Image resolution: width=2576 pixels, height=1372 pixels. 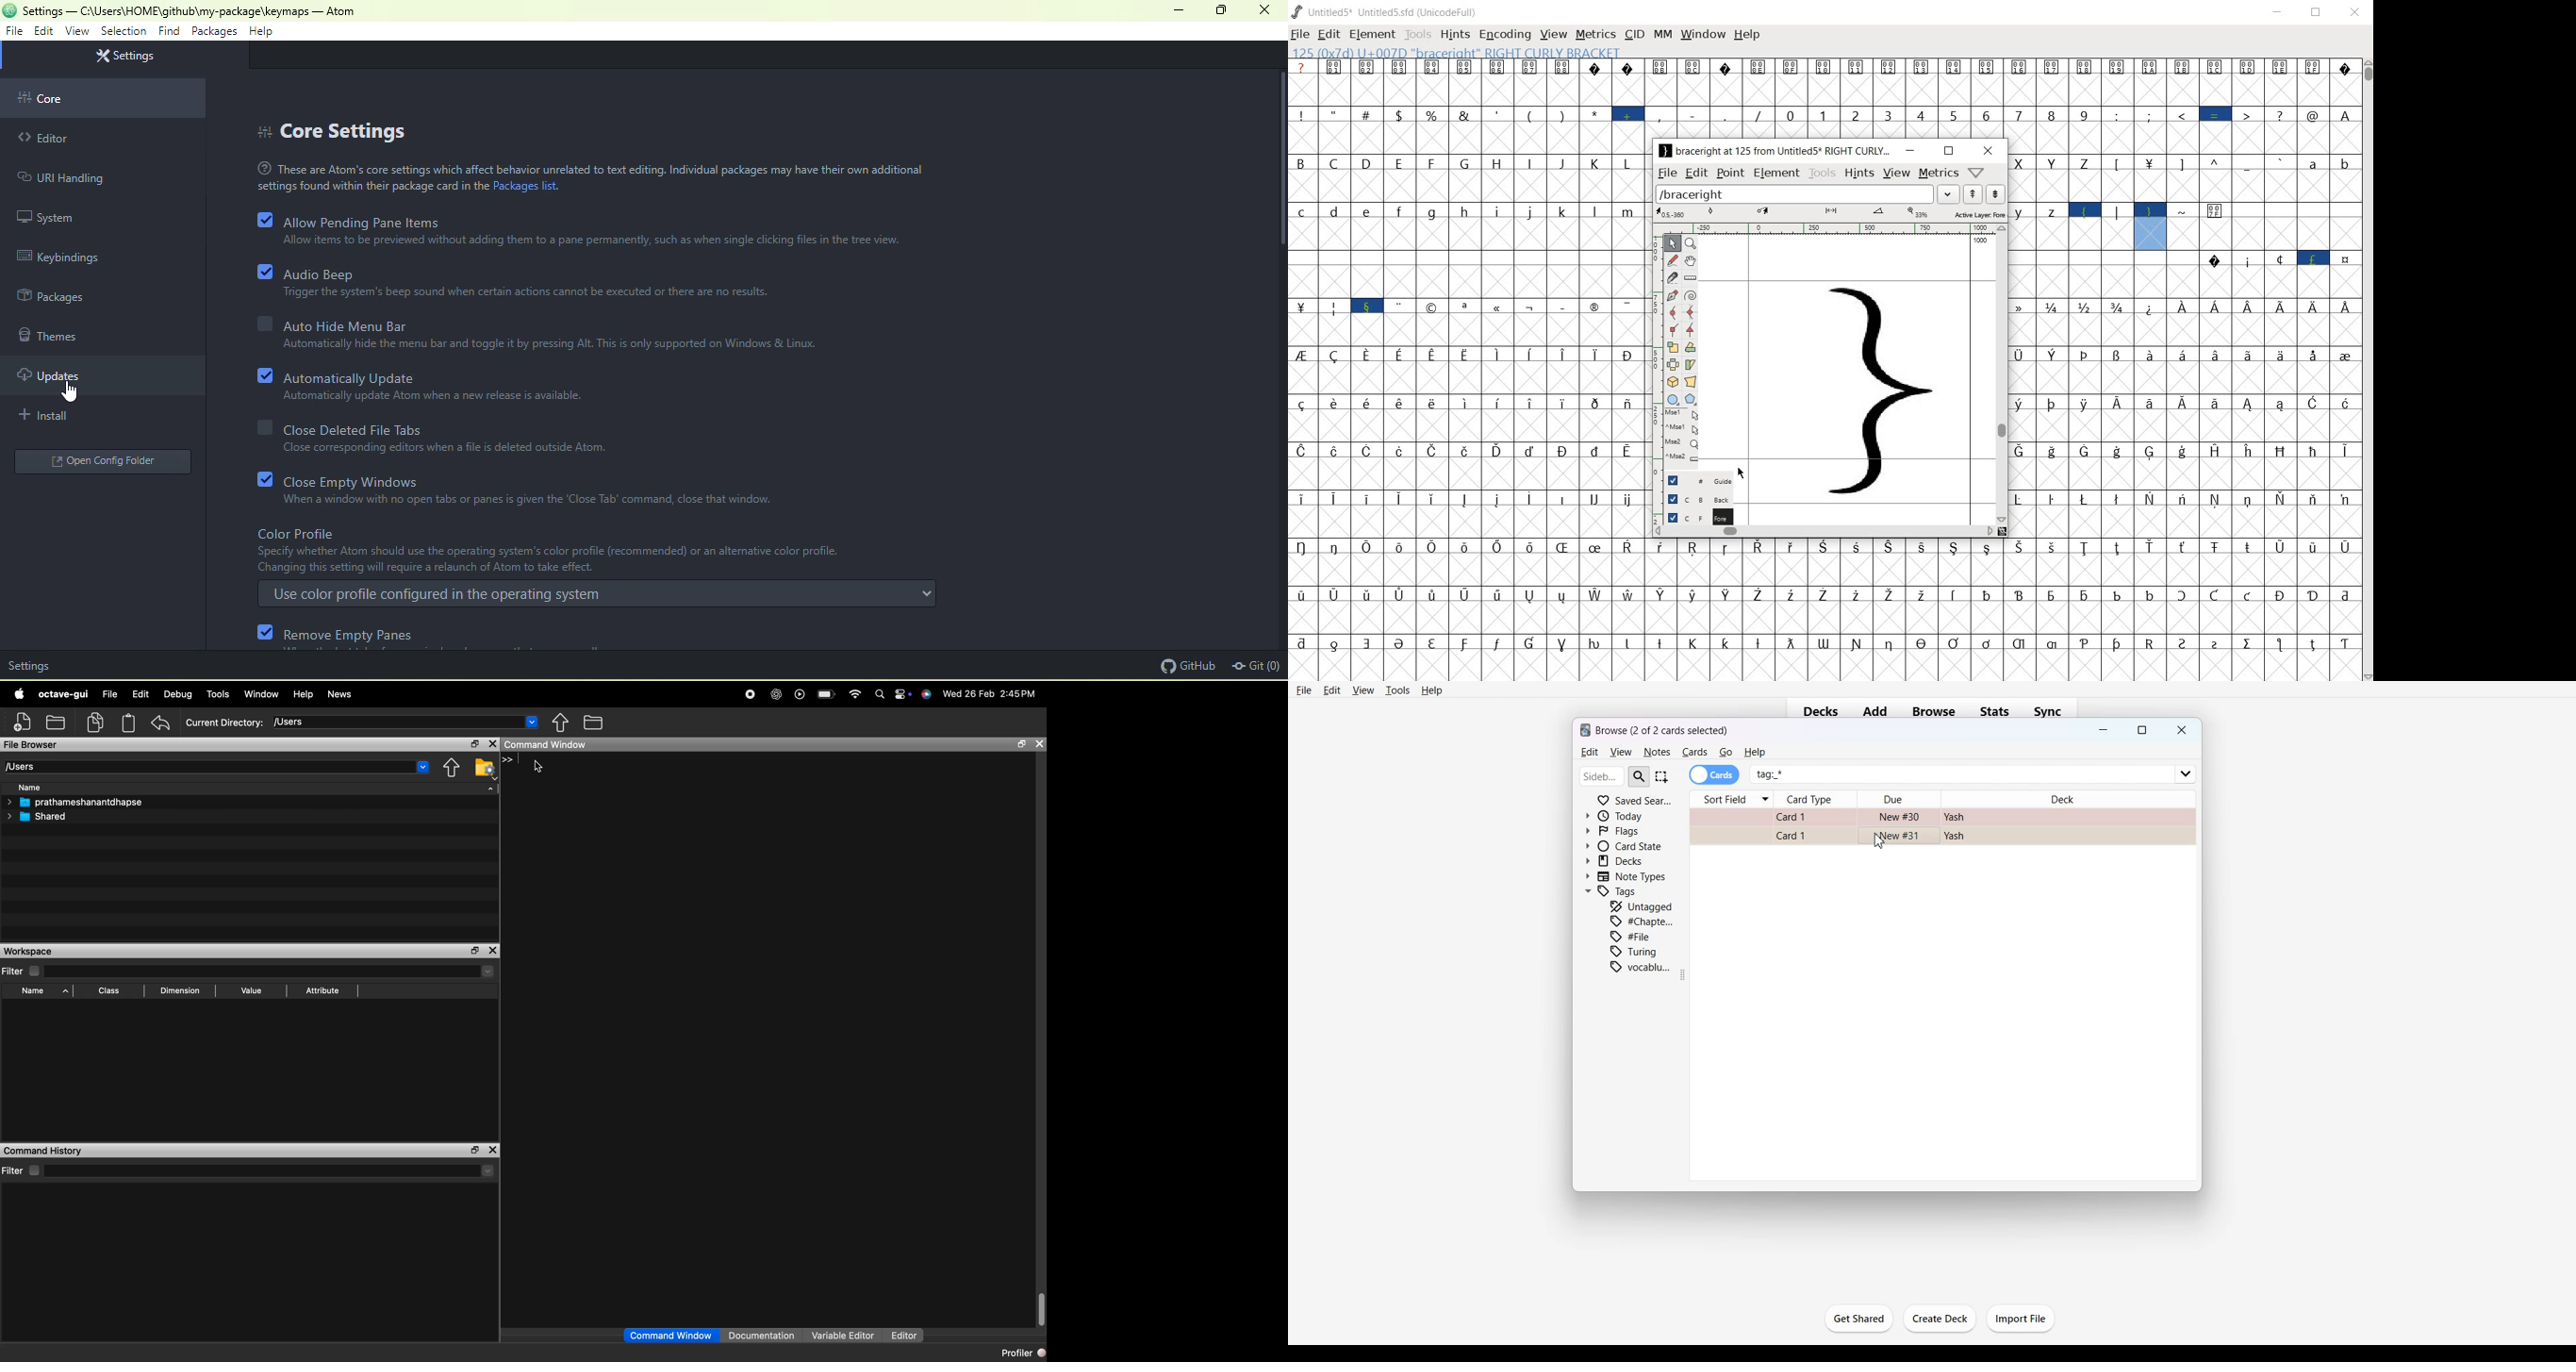 I want to click on restore down, so click(x=1949, y=151).